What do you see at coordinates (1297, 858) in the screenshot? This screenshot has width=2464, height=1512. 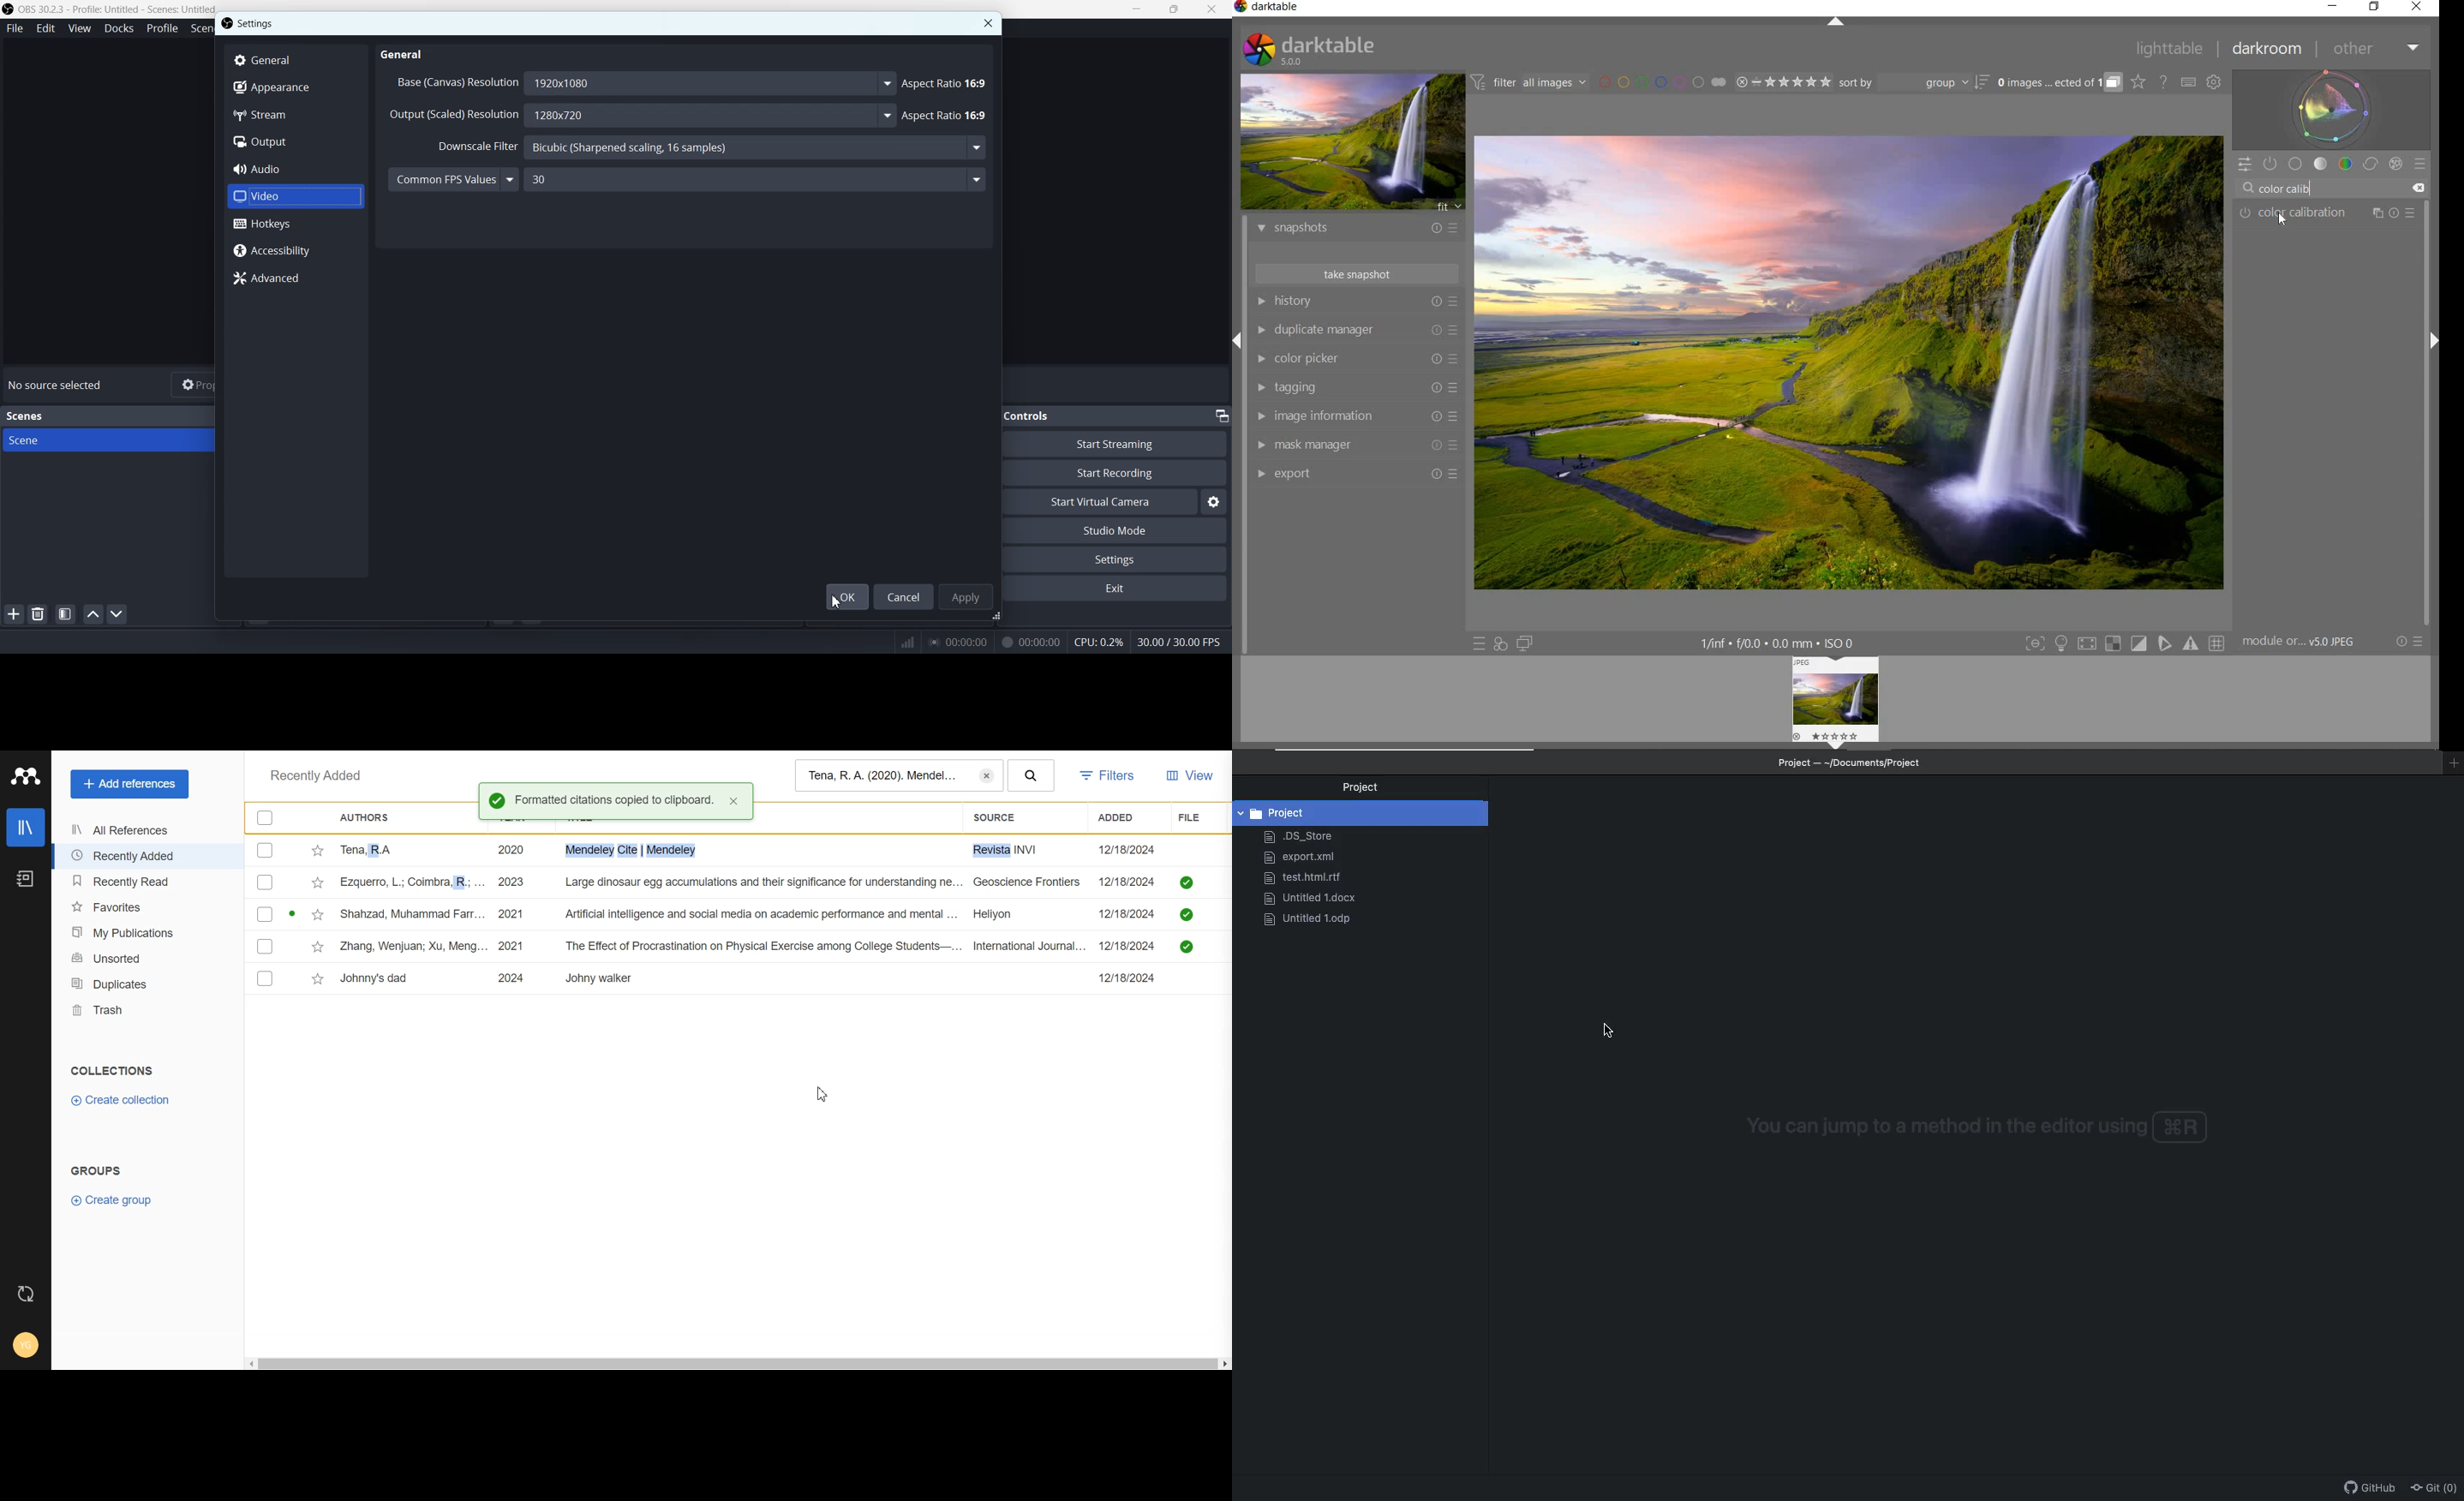 I see `xml` at bounding box center [1297, 858].